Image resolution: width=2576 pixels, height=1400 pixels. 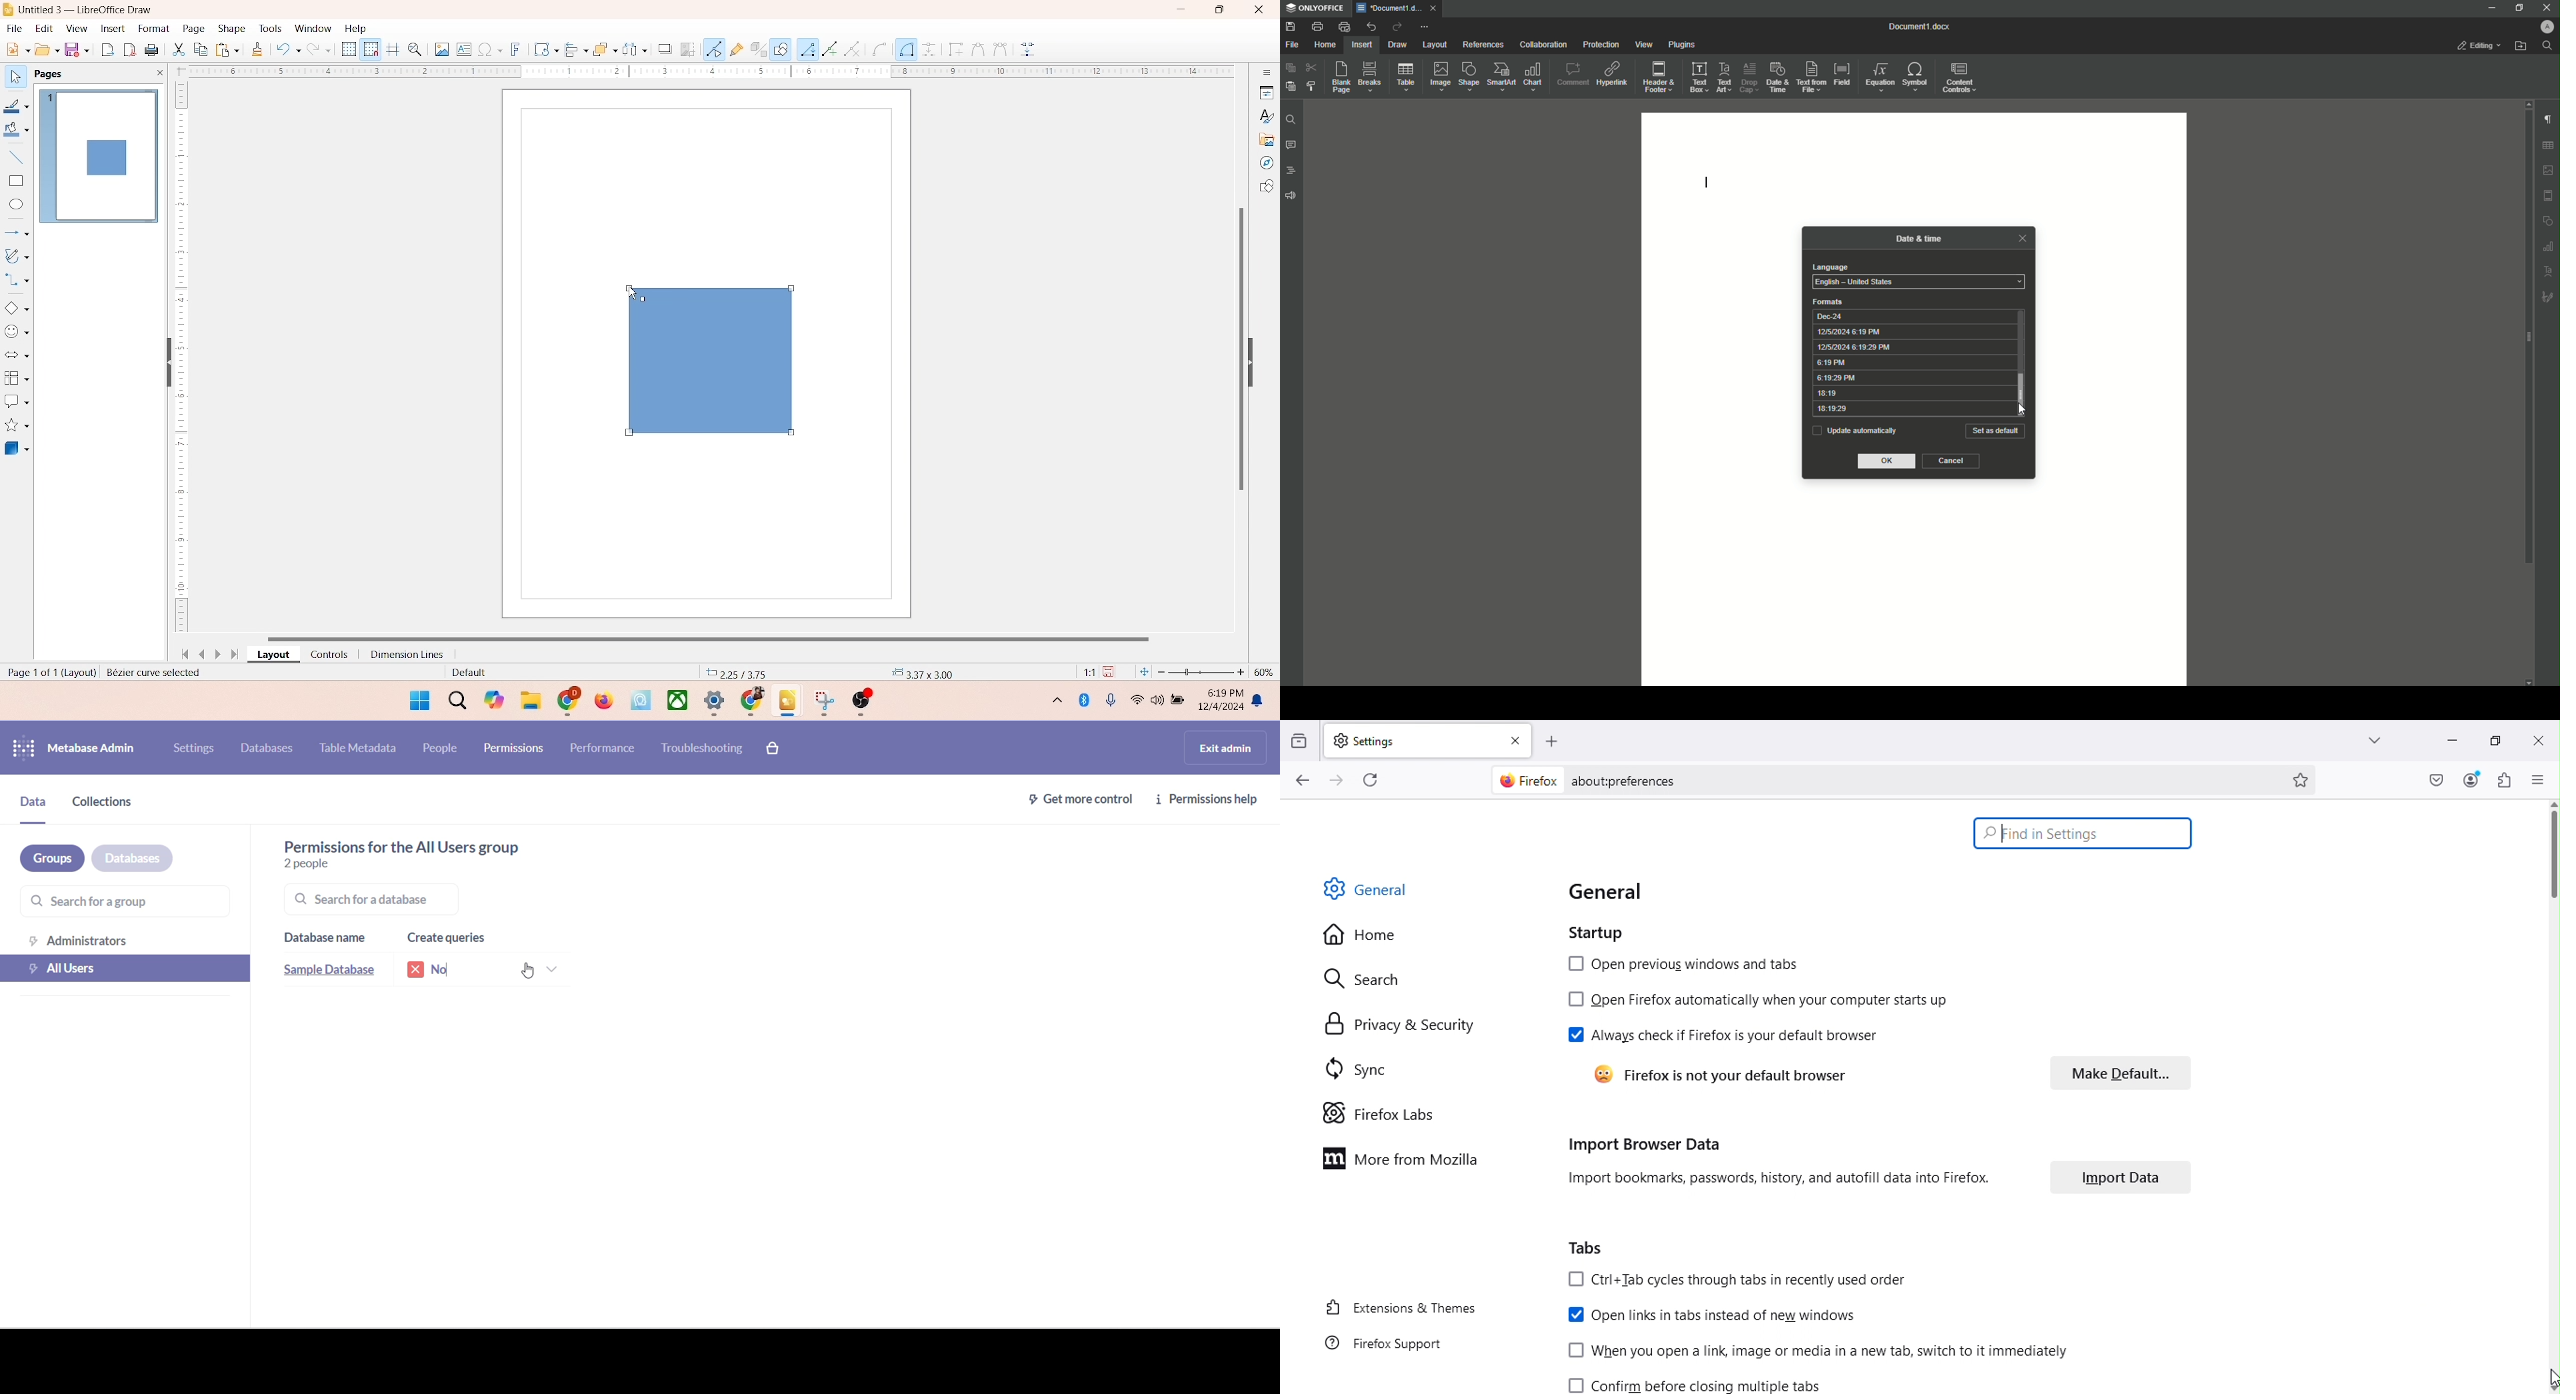 I want to click on edit, so click(x=42, y=29).